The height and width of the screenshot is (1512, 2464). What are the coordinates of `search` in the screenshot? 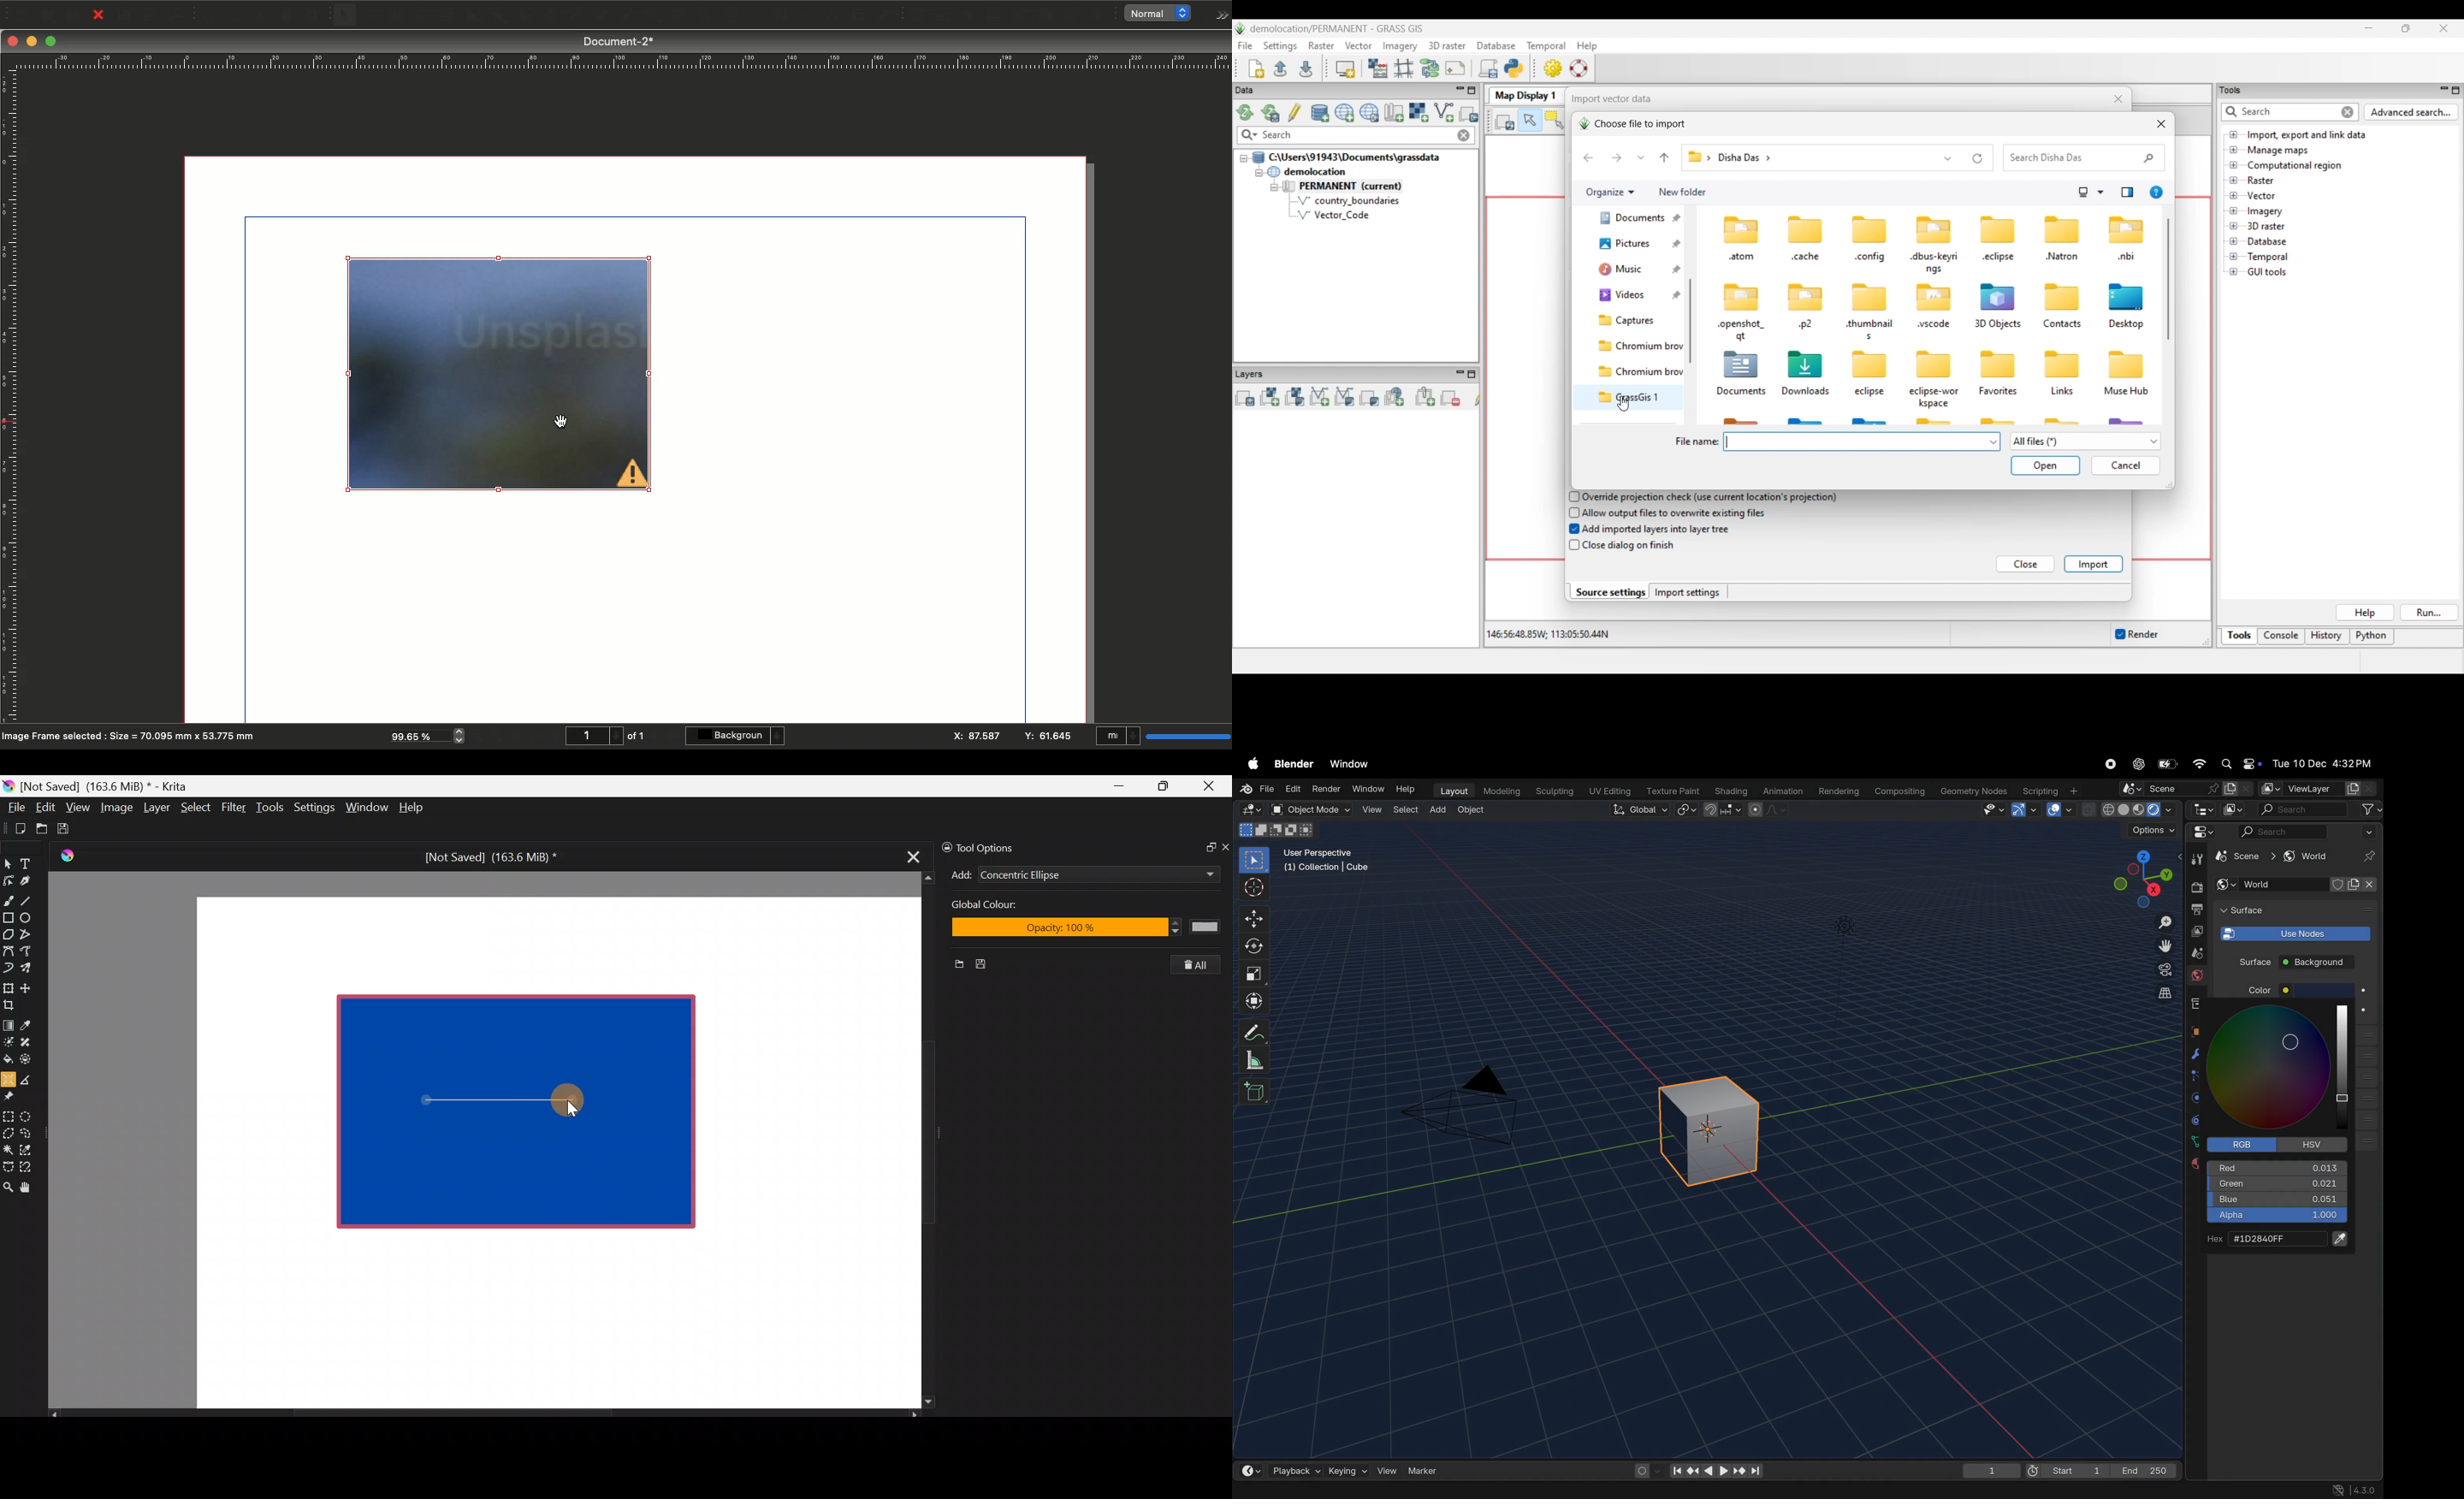 It's located at (2321, 809).